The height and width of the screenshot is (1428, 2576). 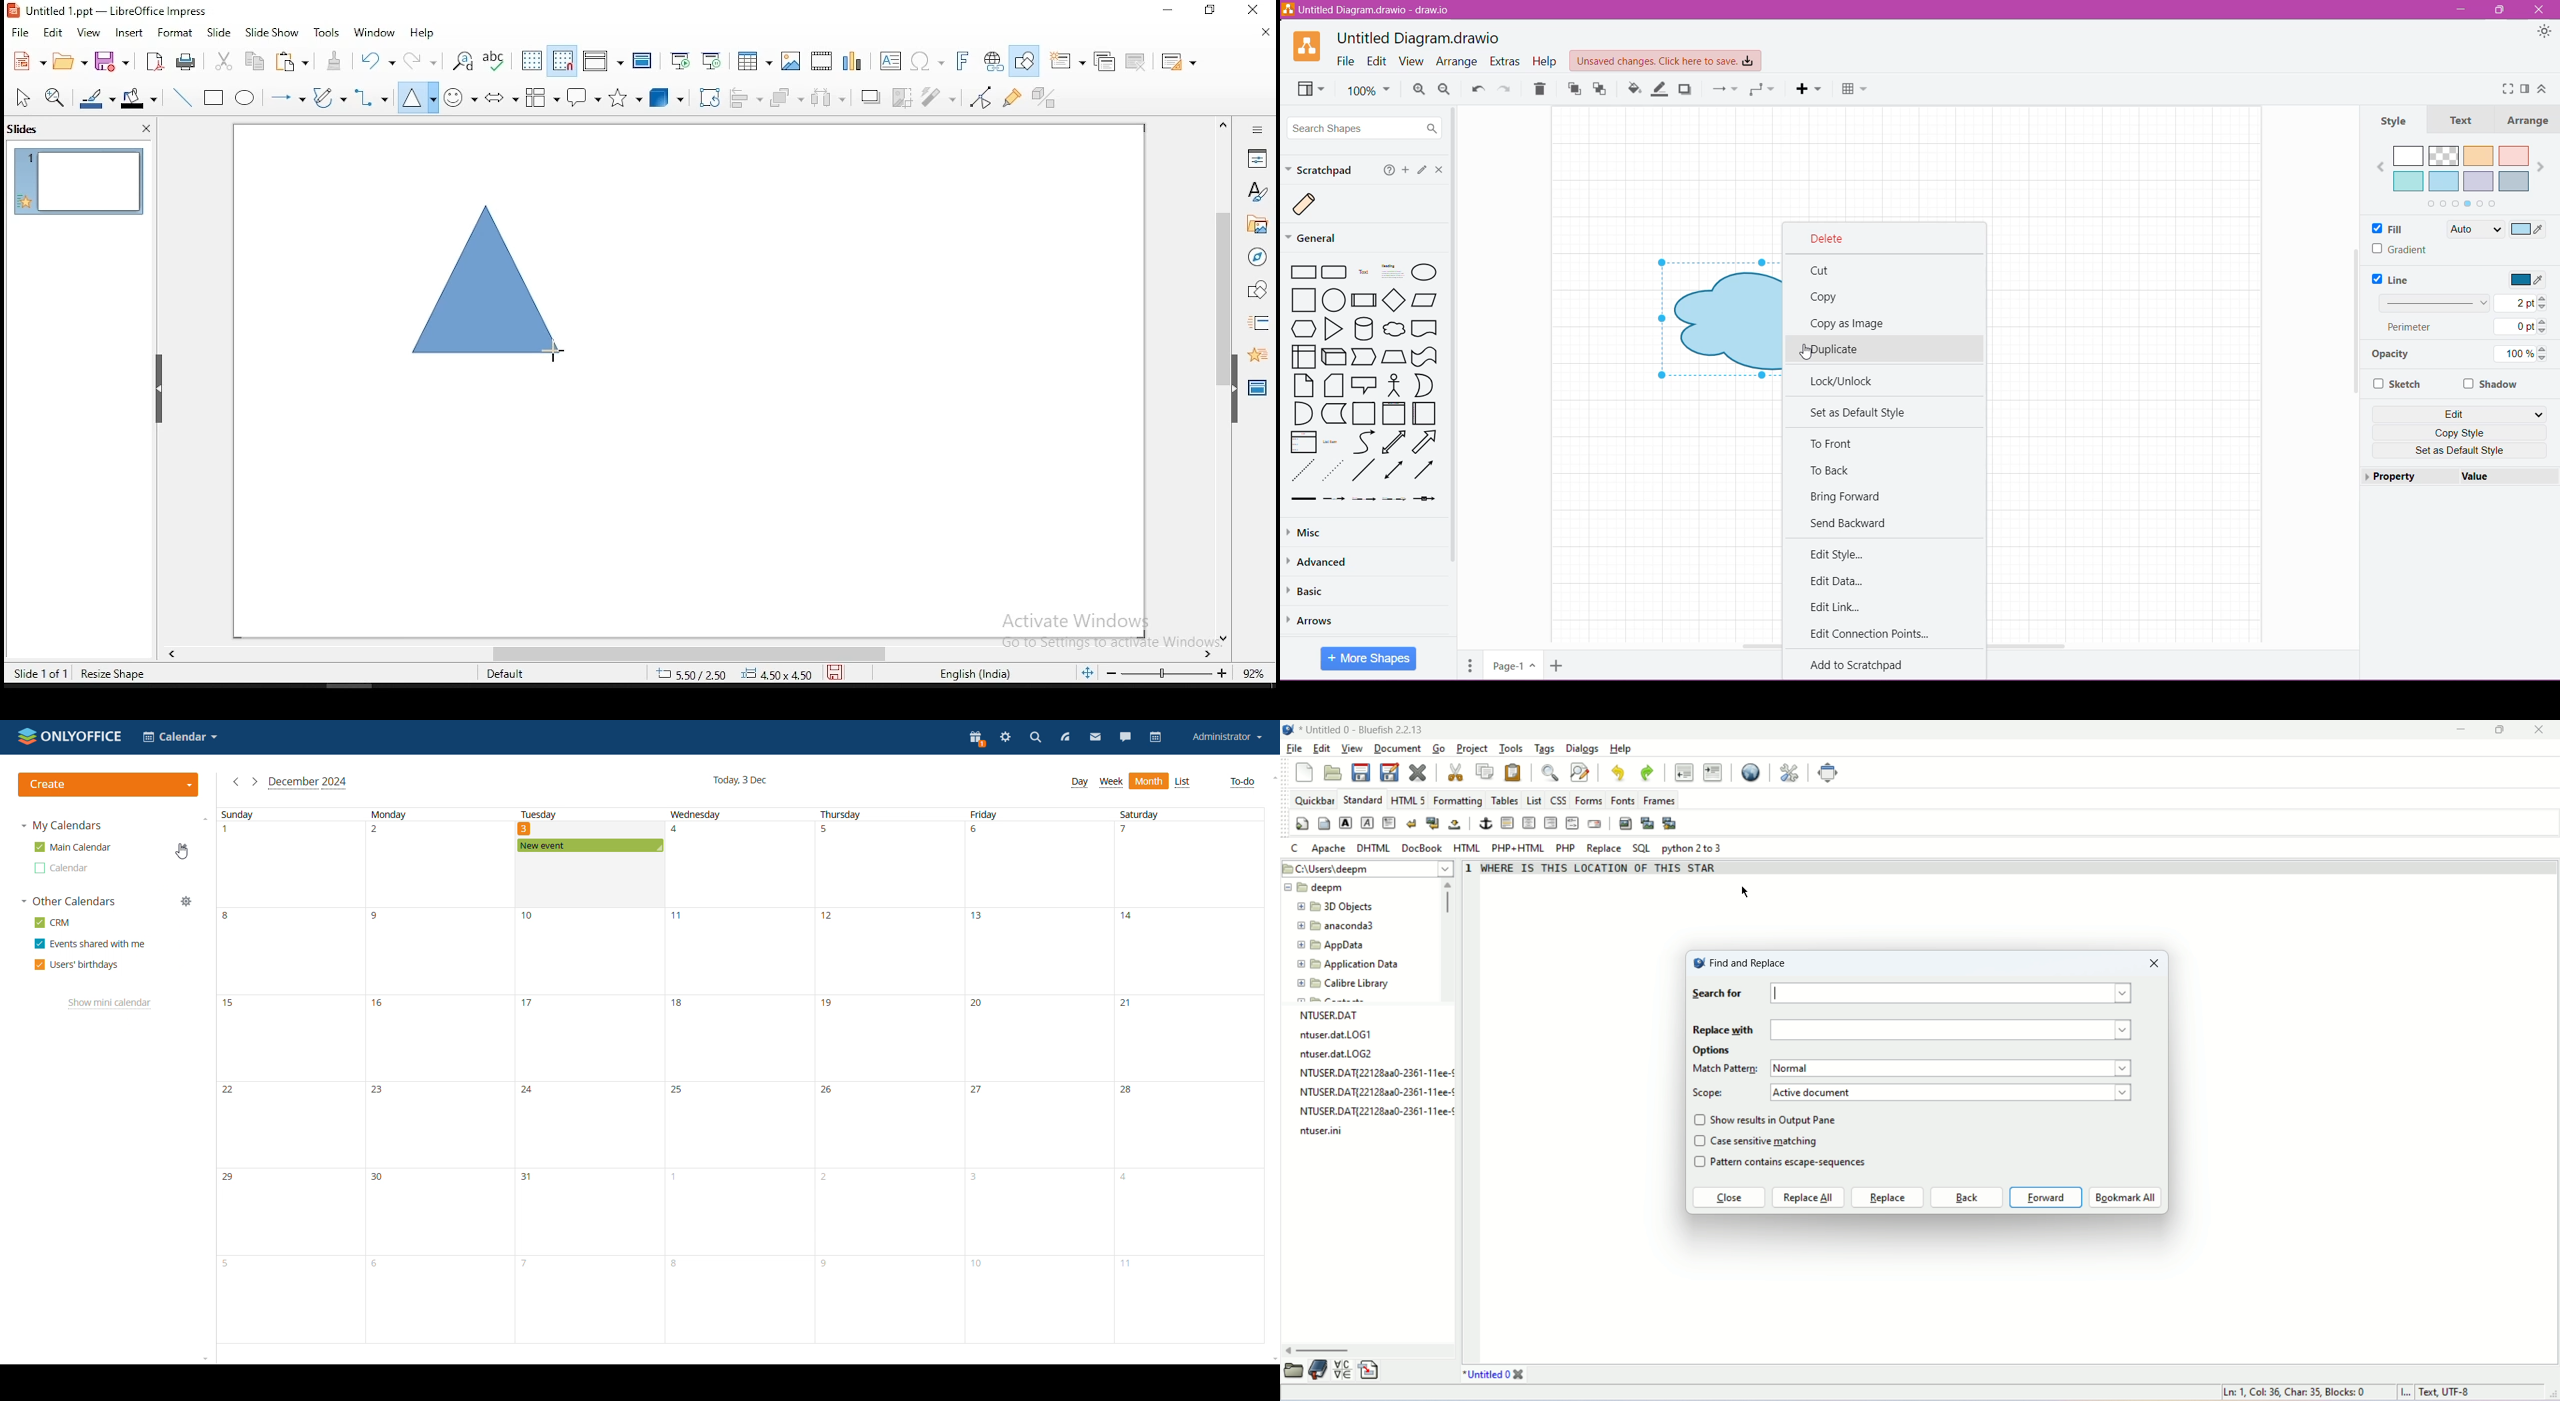 What do you see at coordinates (1579, 772) in the screenshot?
I see `find and replace` at bounding box center [1579, 772].